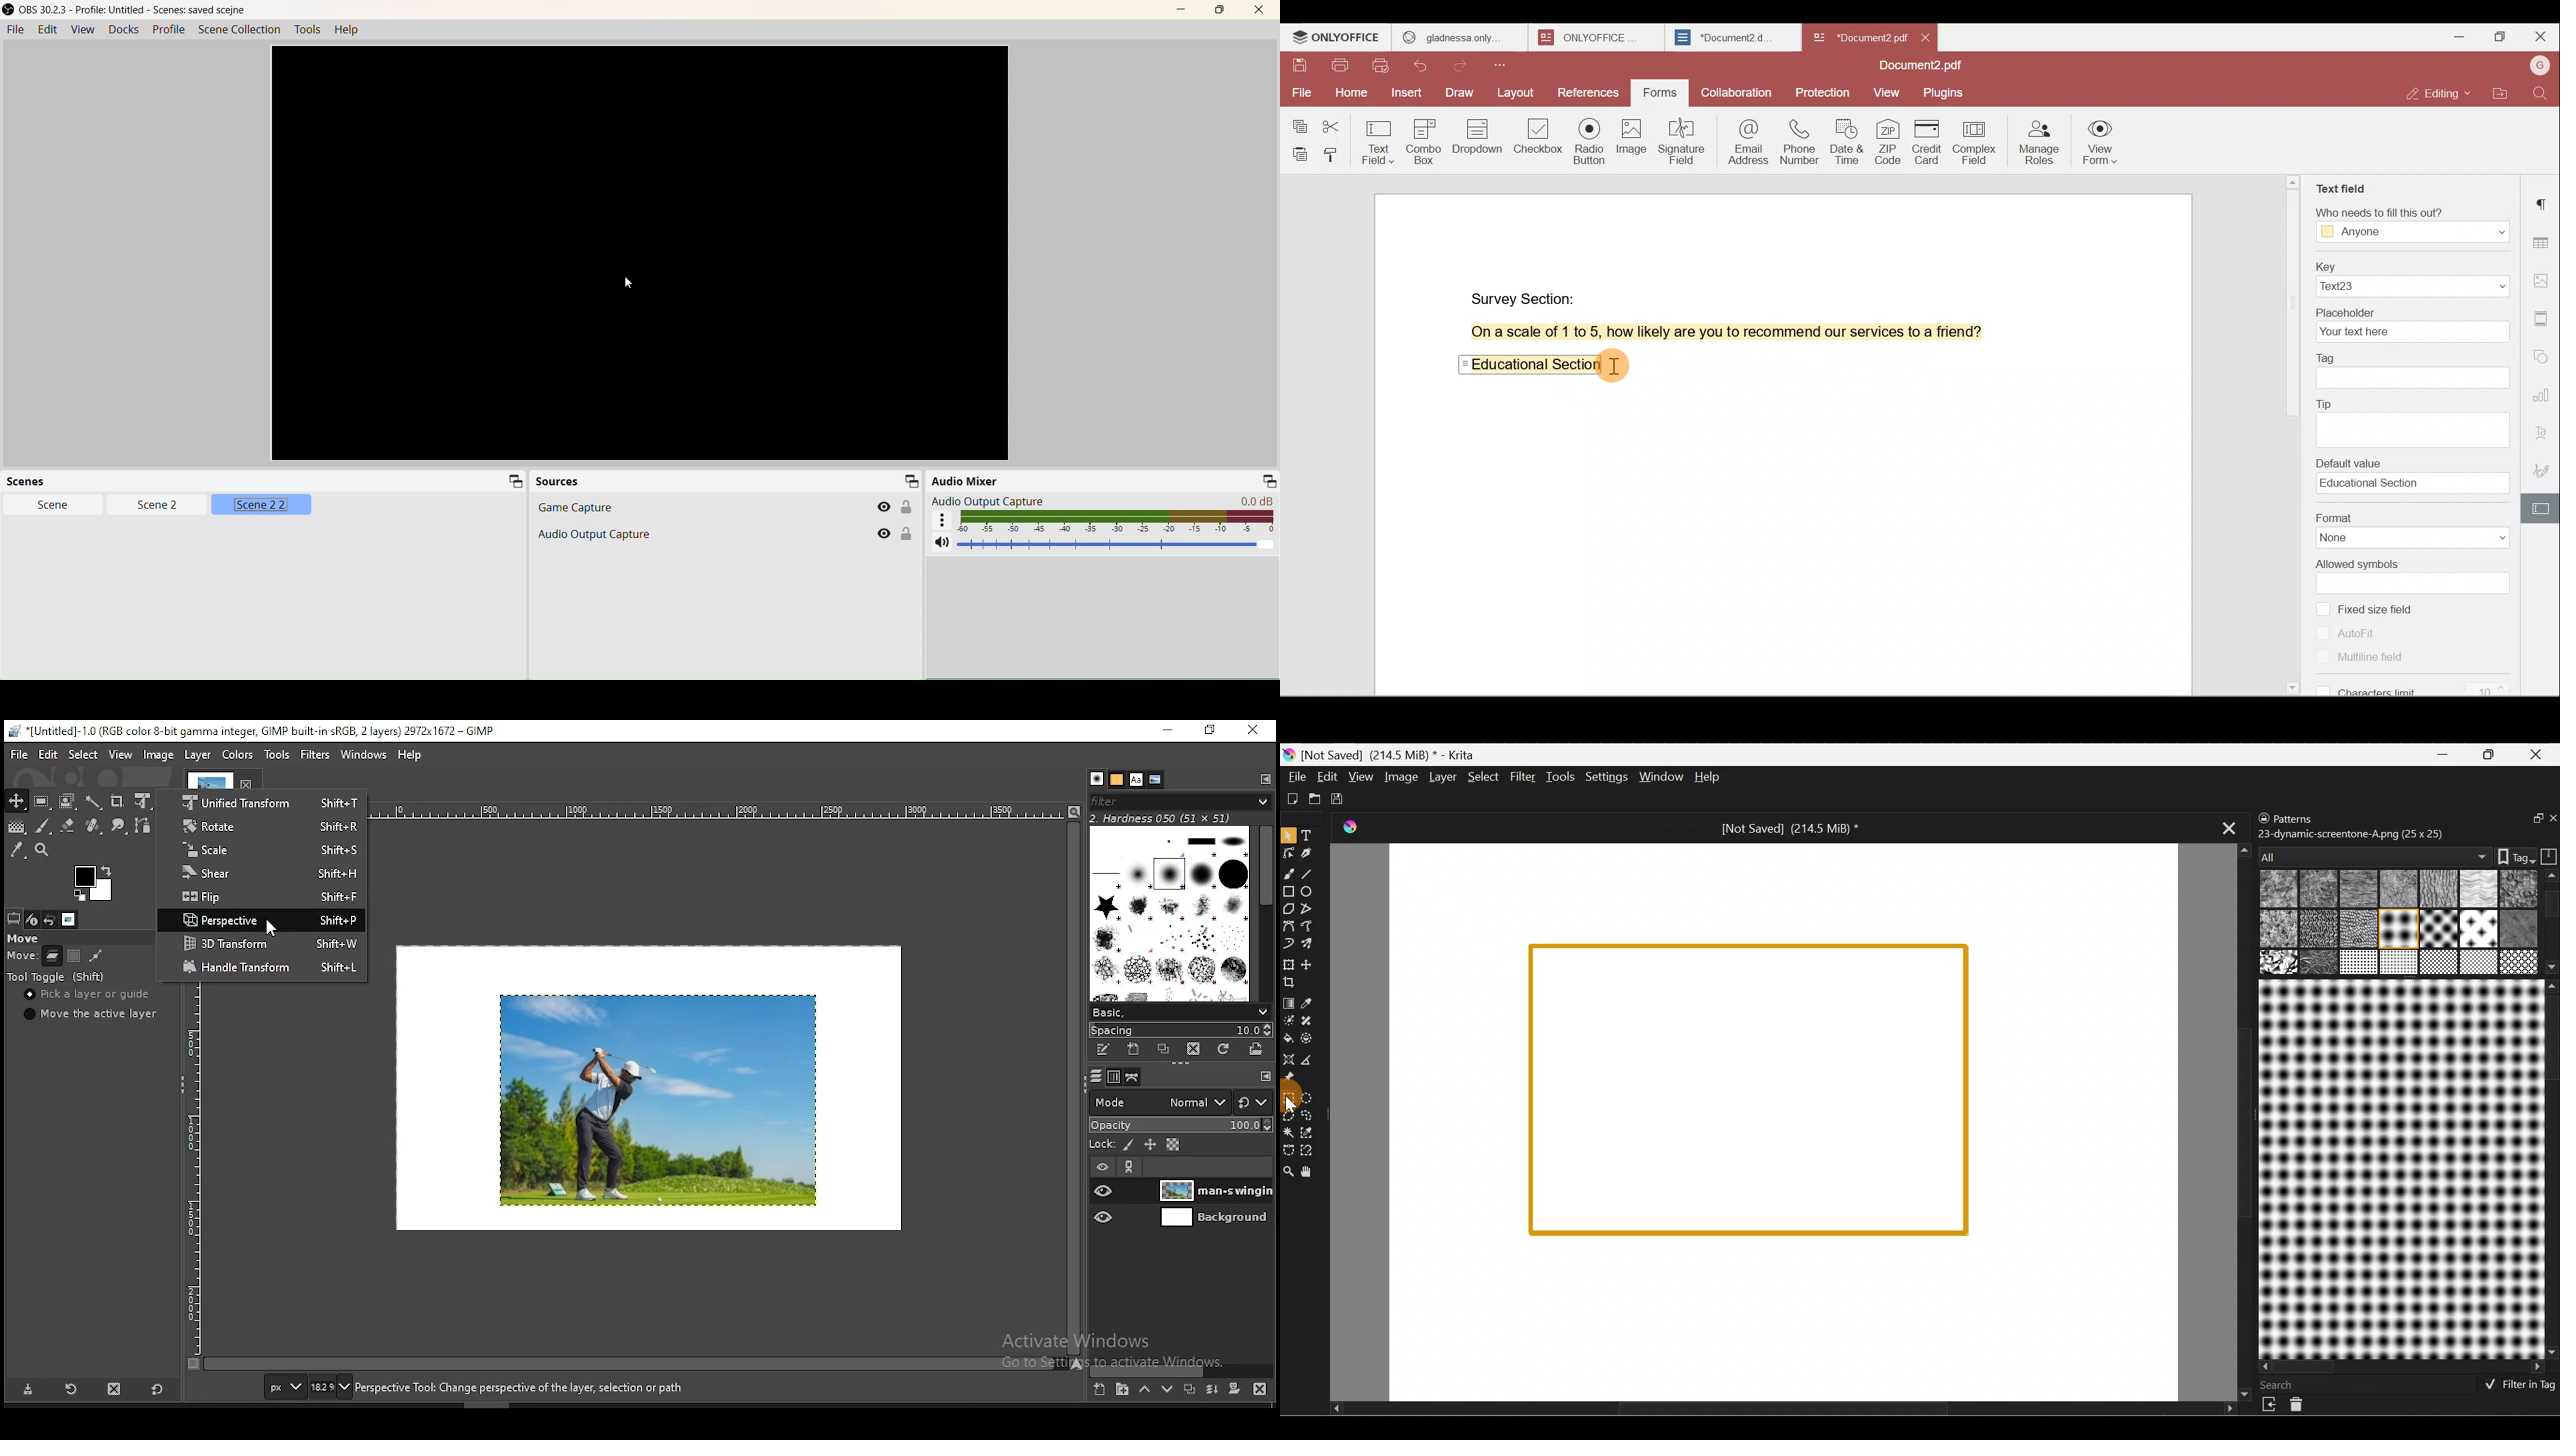 The width and height of the screenshot is (2576, 1456). What do you see at coordinates (263, 504) in the screenshot?
I see `Scene 2 2` at bounding box center [263, 504].